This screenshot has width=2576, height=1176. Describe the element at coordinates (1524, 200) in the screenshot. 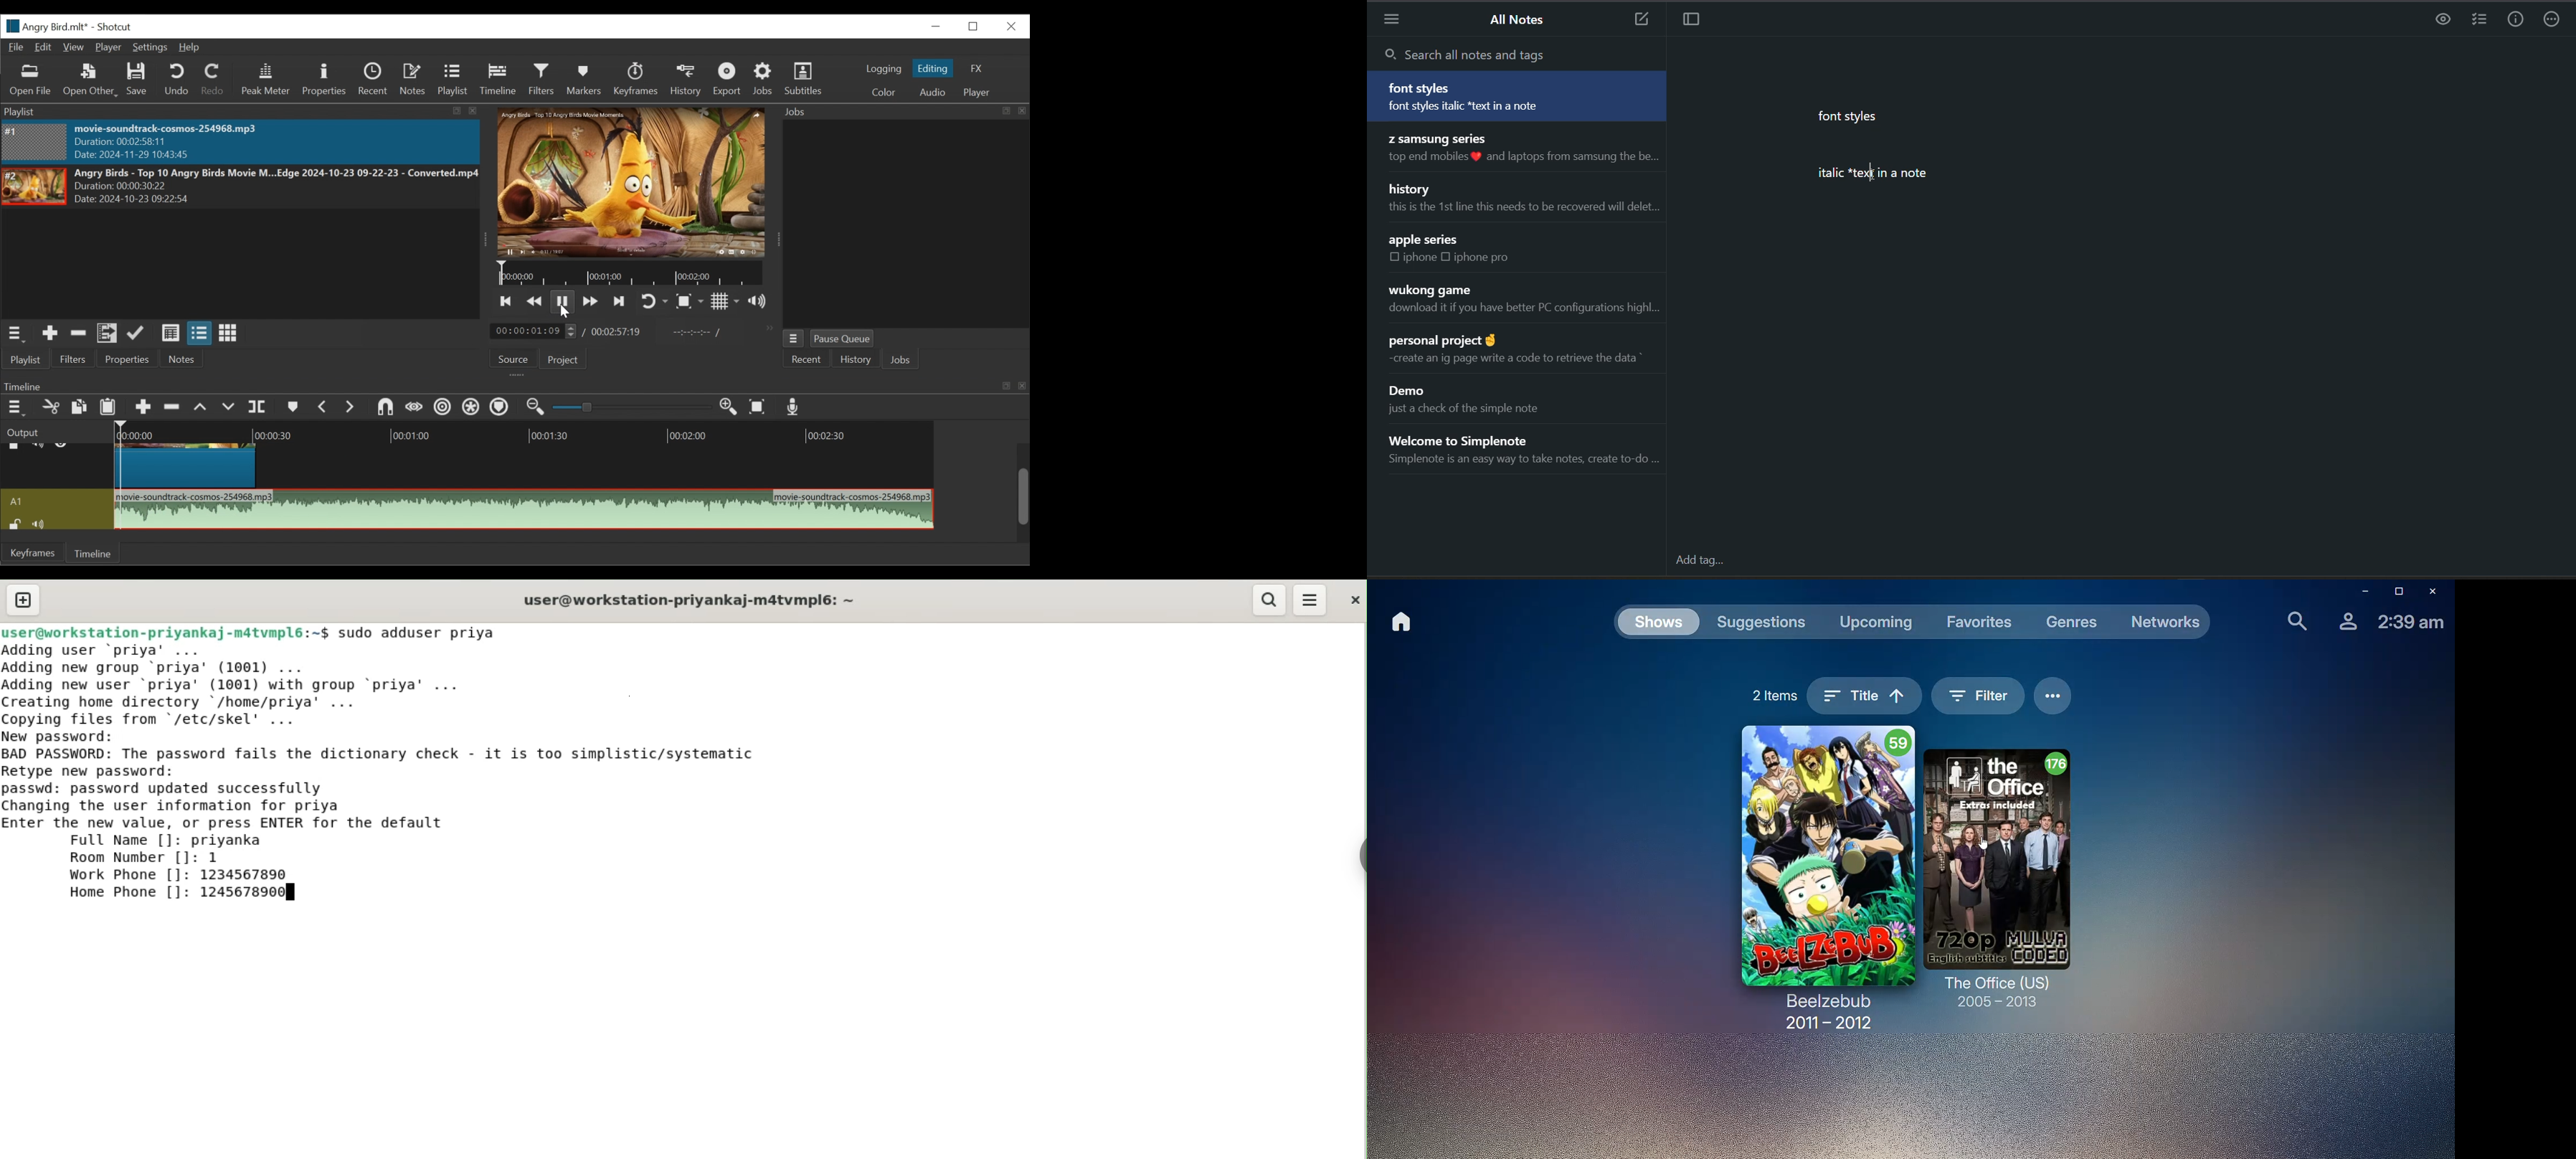

I see `note title and preview` at that location.